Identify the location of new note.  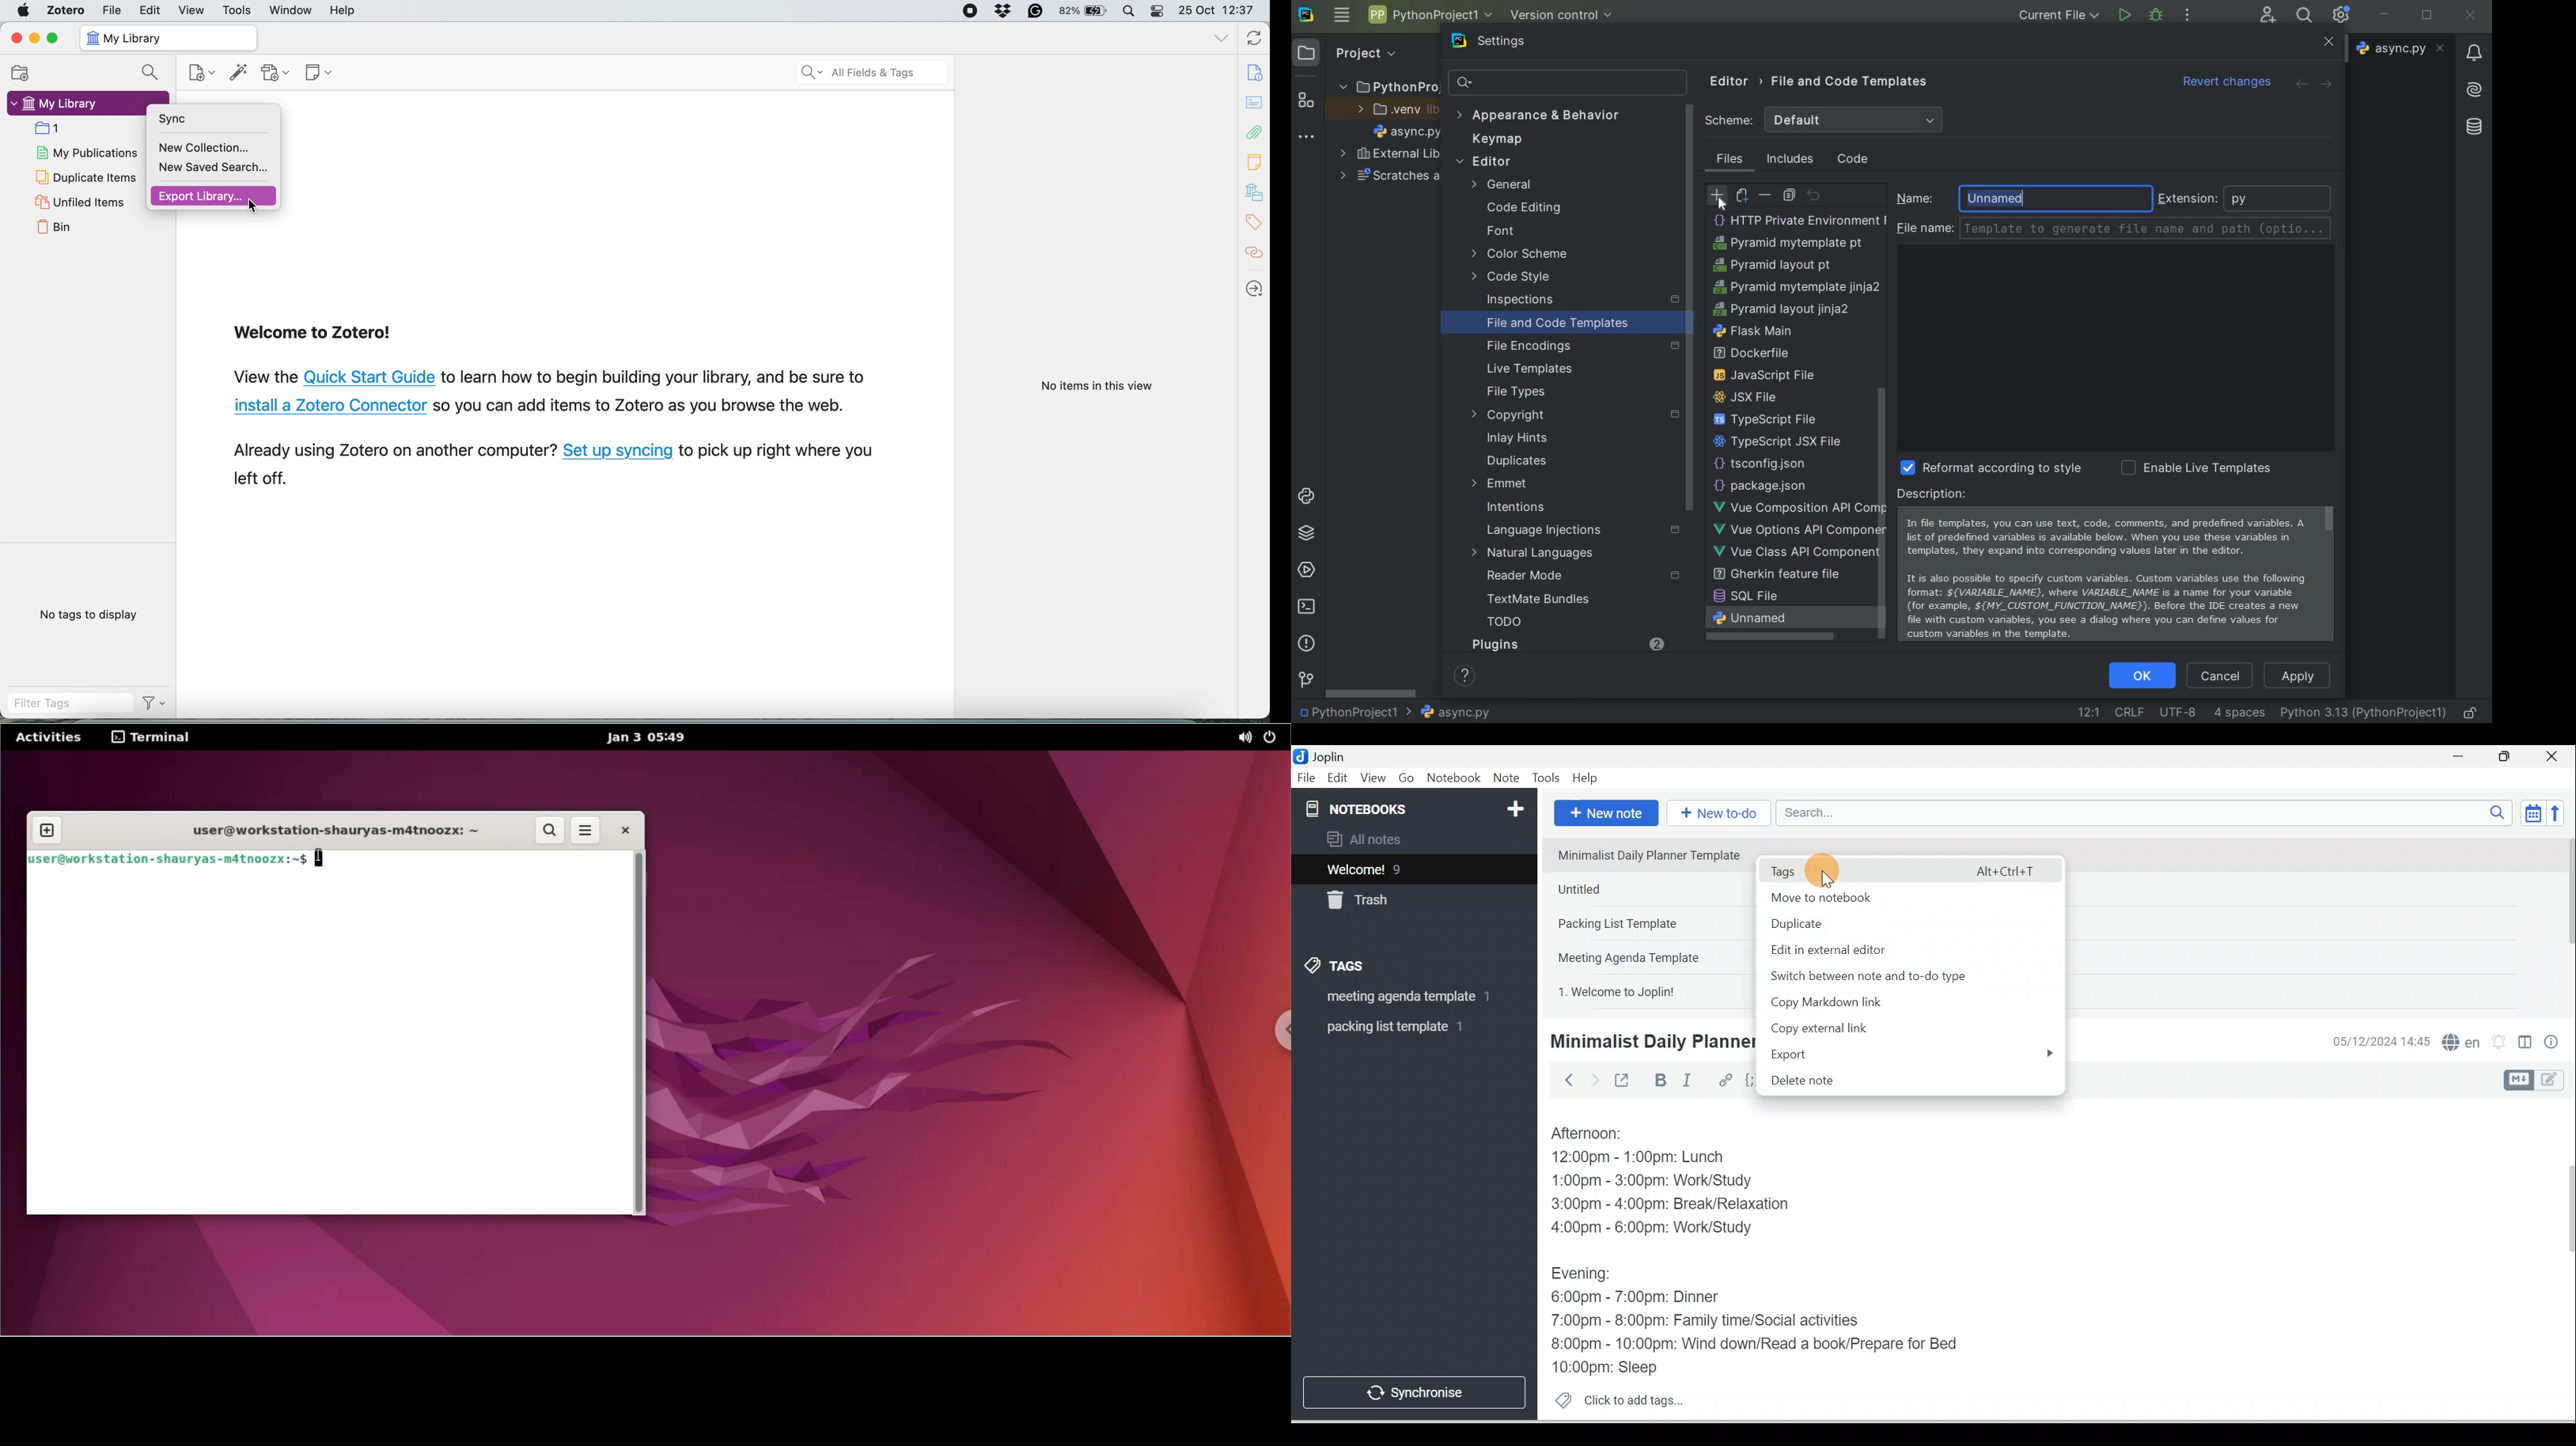
(320, 73).